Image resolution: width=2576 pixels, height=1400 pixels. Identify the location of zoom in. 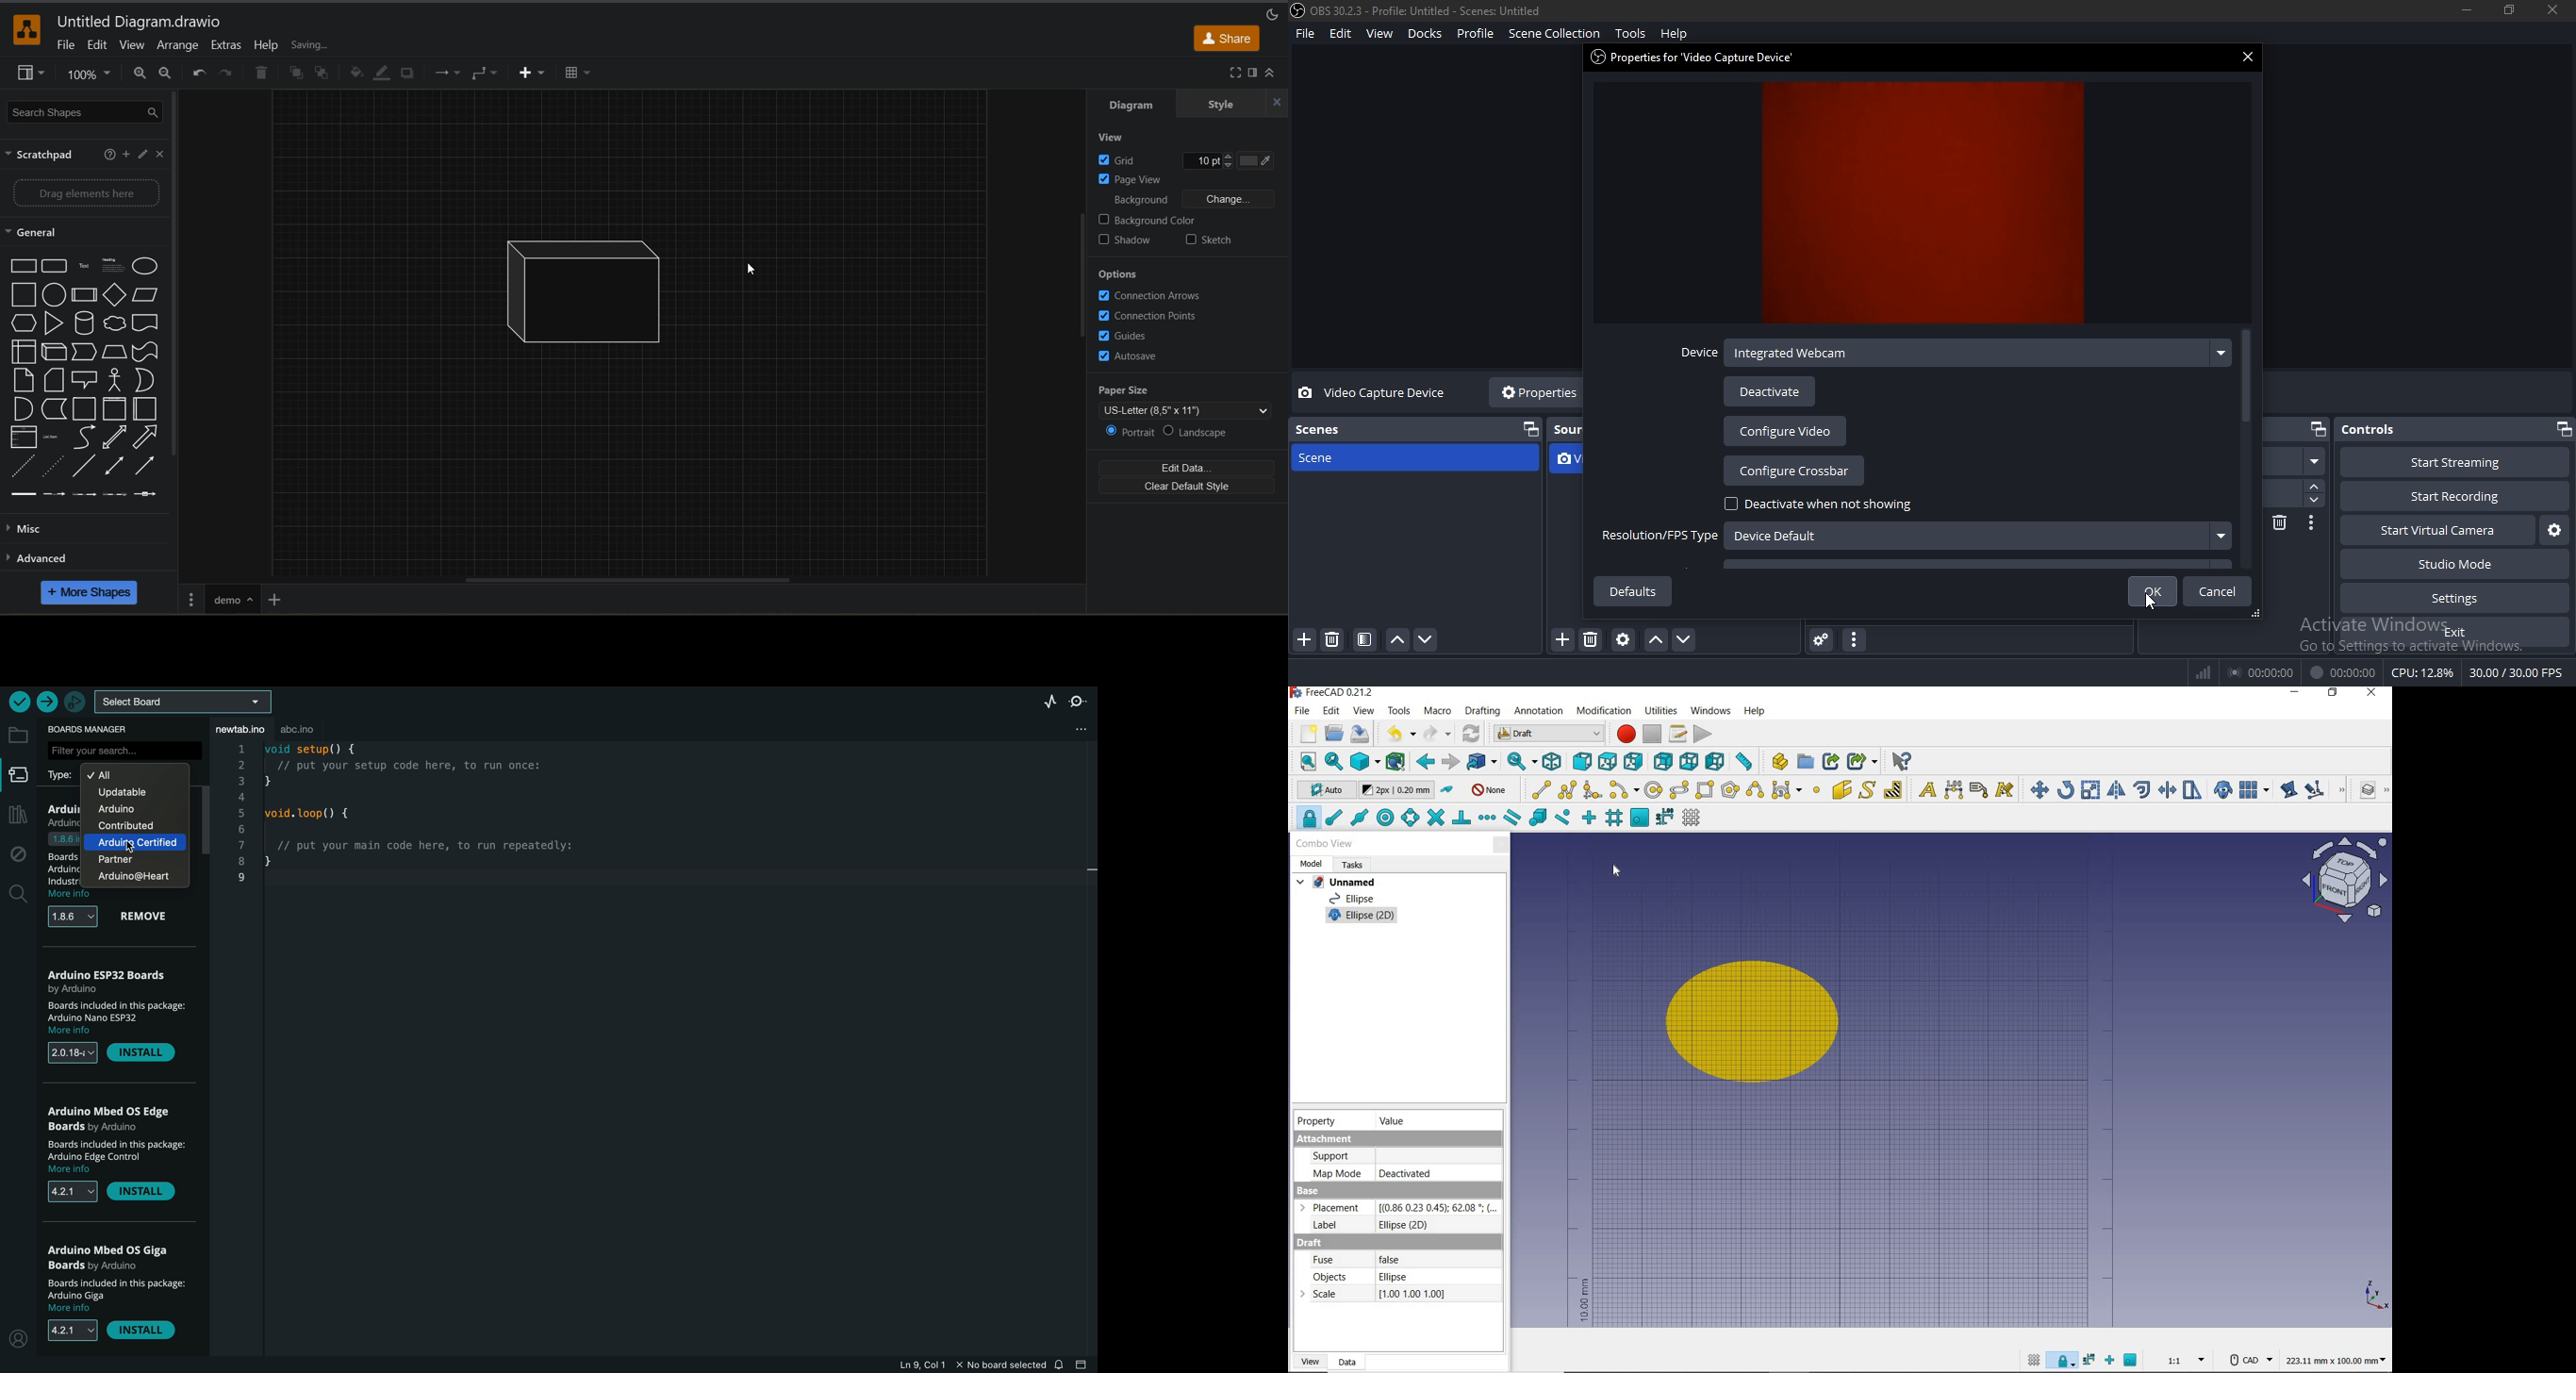
(141, 74).